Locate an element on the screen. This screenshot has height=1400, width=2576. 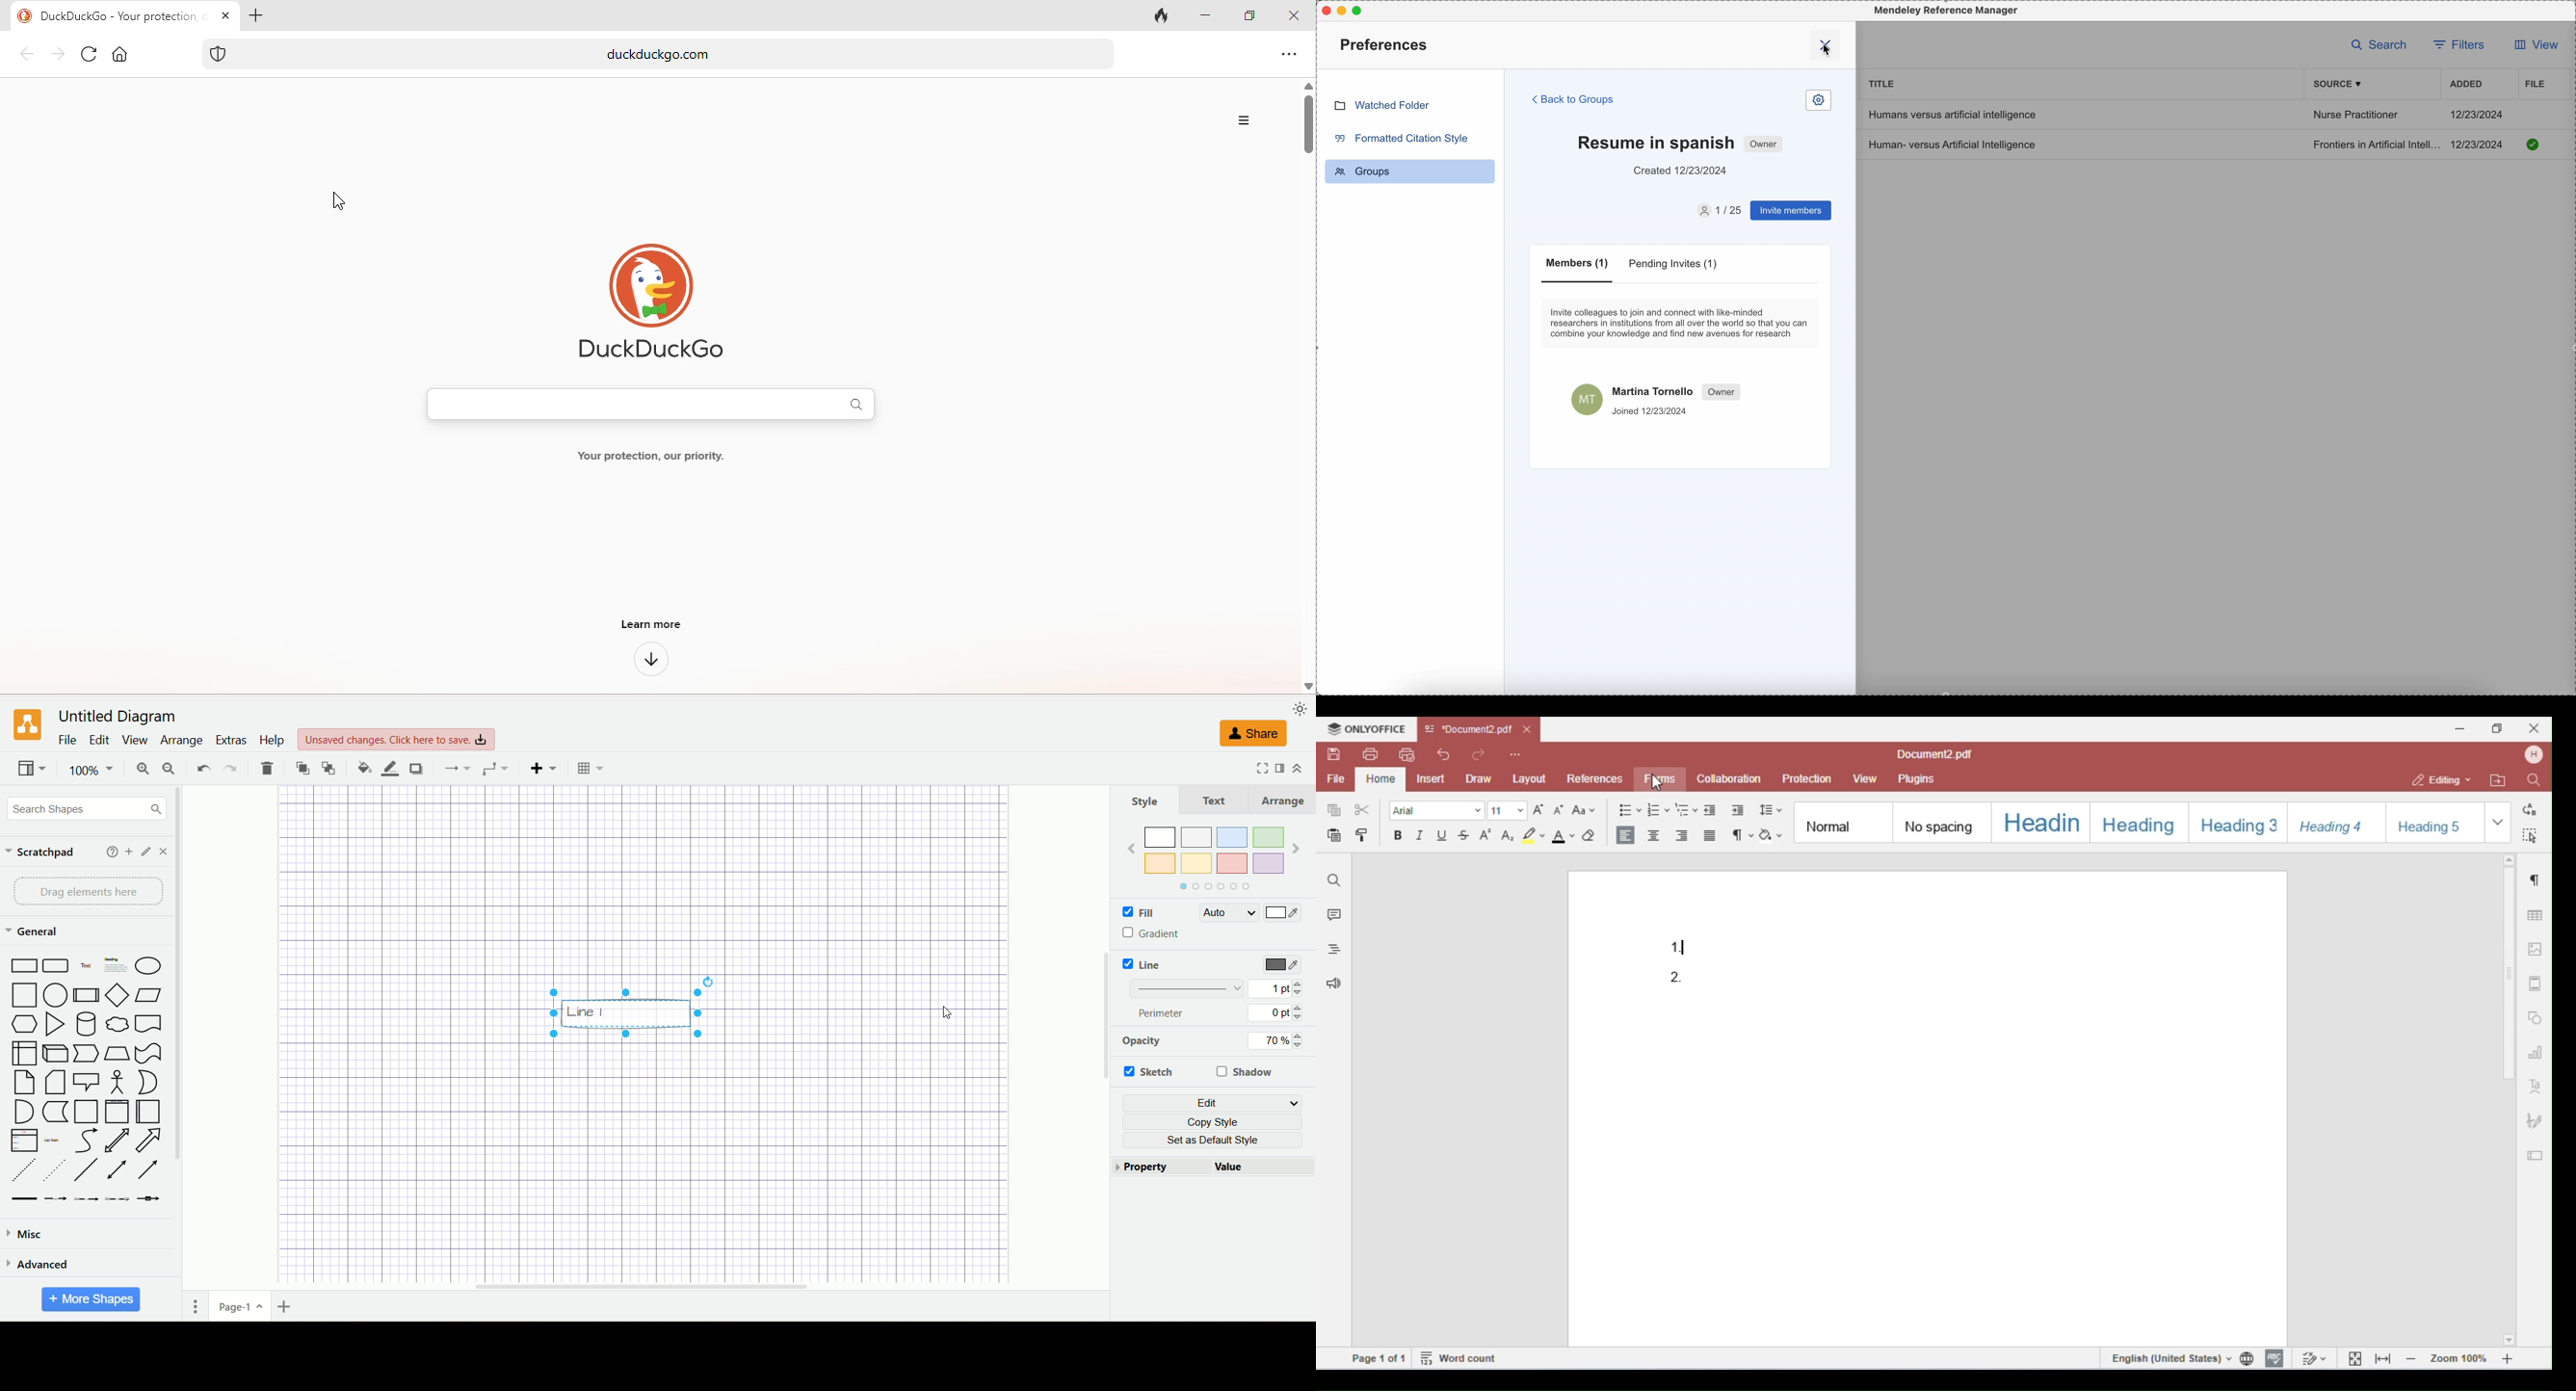
Auto is located at coordinates (1228, 914).